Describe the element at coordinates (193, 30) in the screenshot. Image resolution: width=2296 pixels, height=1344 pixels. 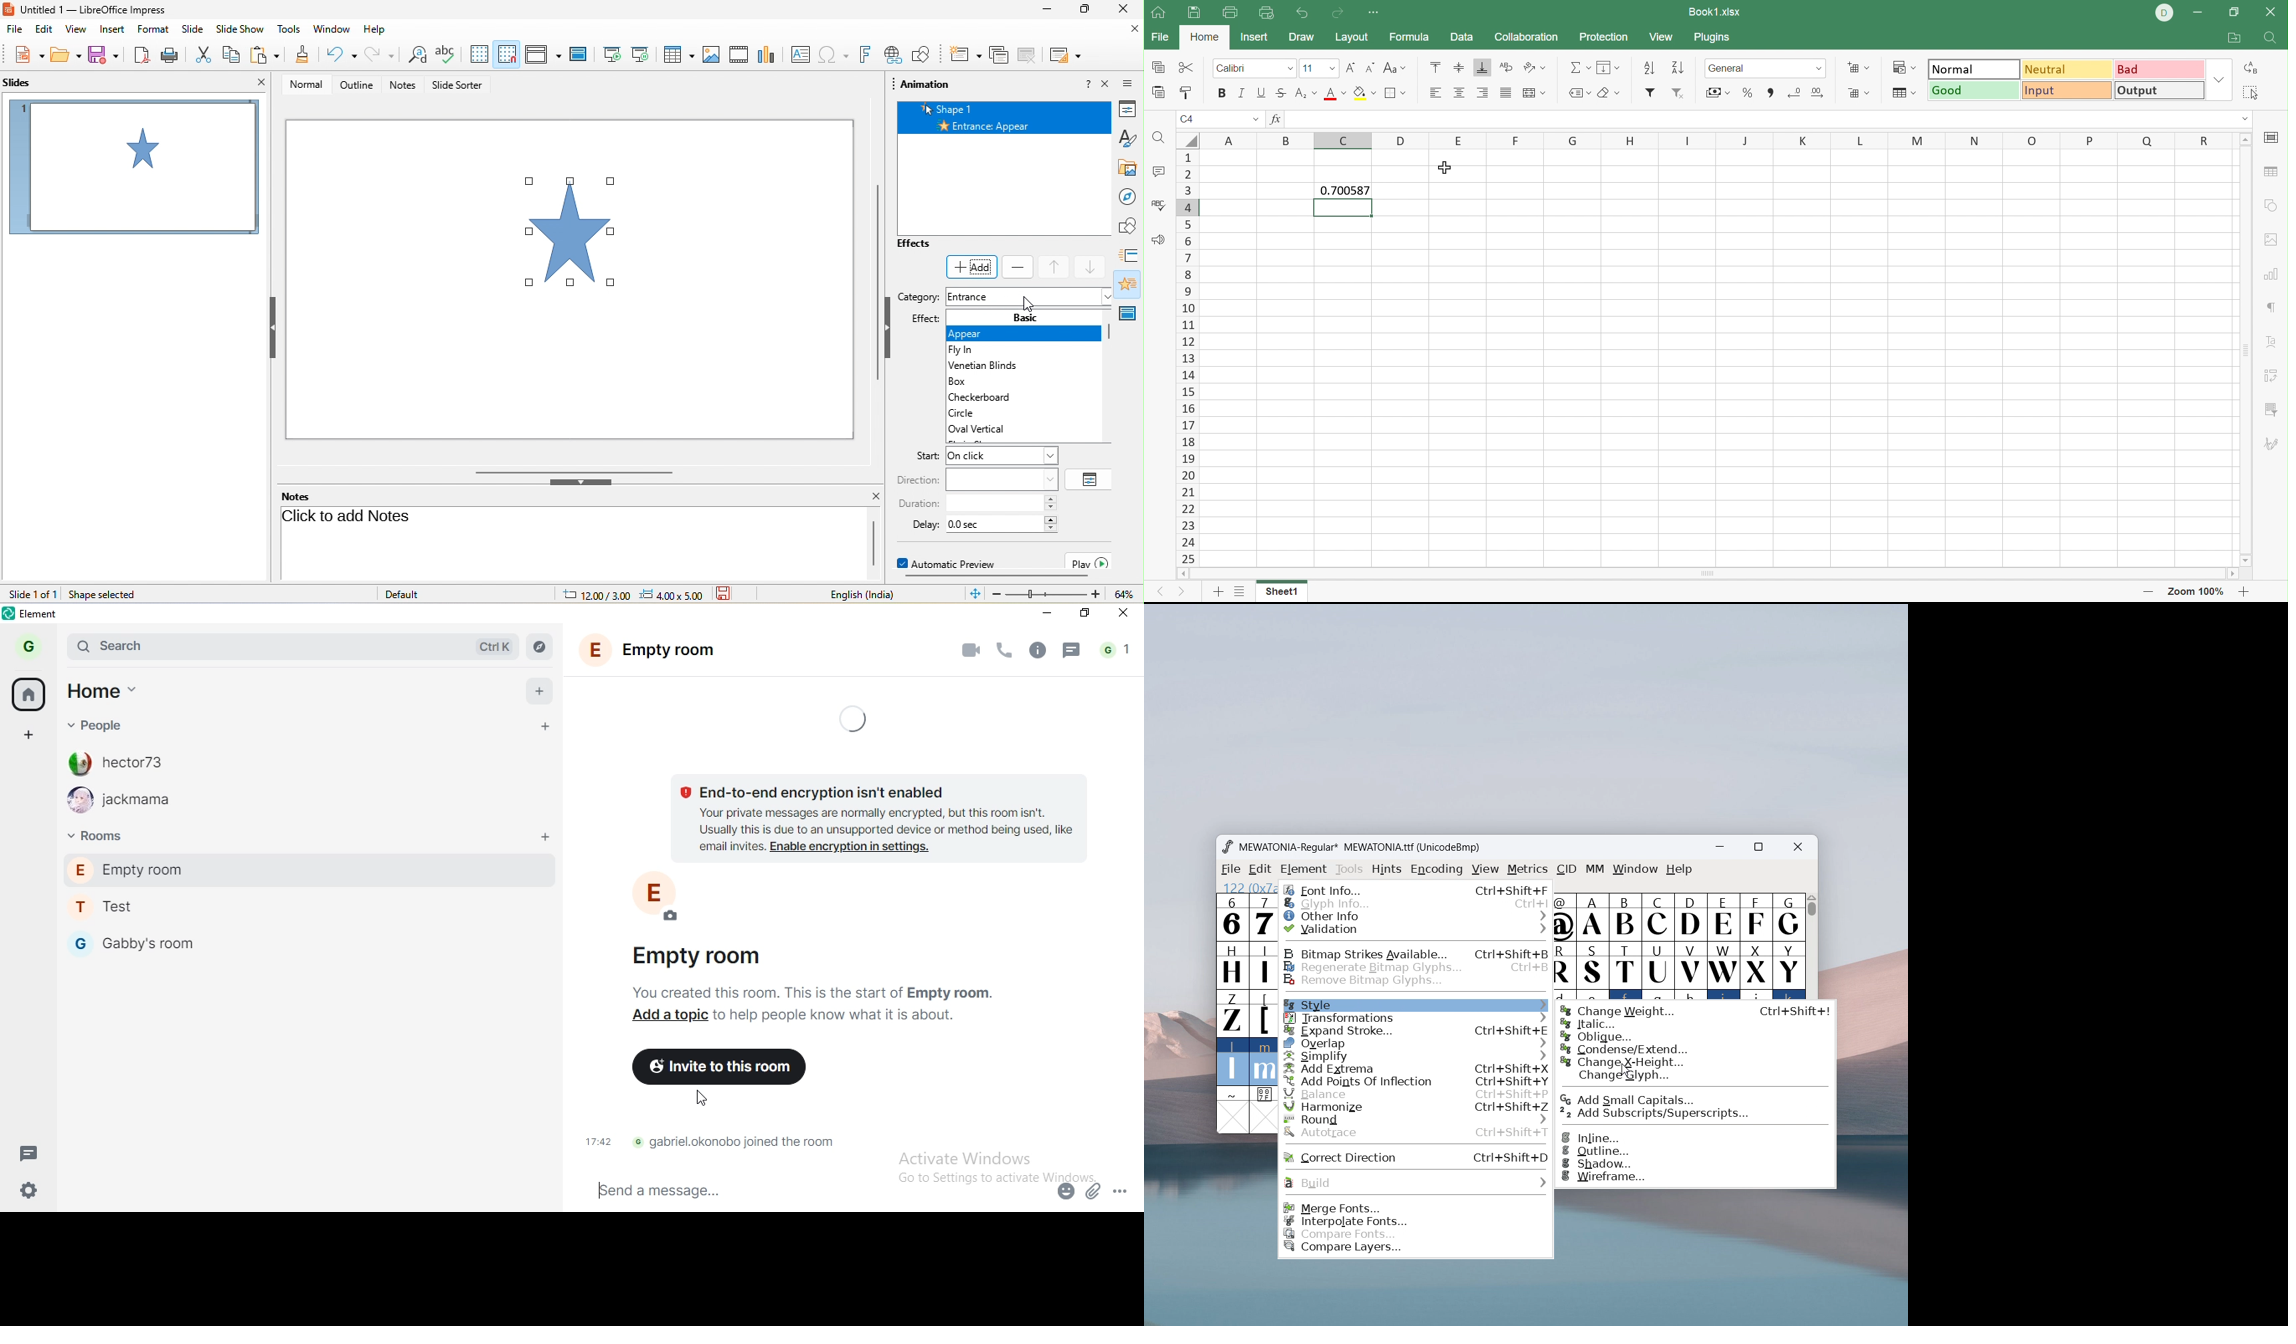
I see `slide` at that location.